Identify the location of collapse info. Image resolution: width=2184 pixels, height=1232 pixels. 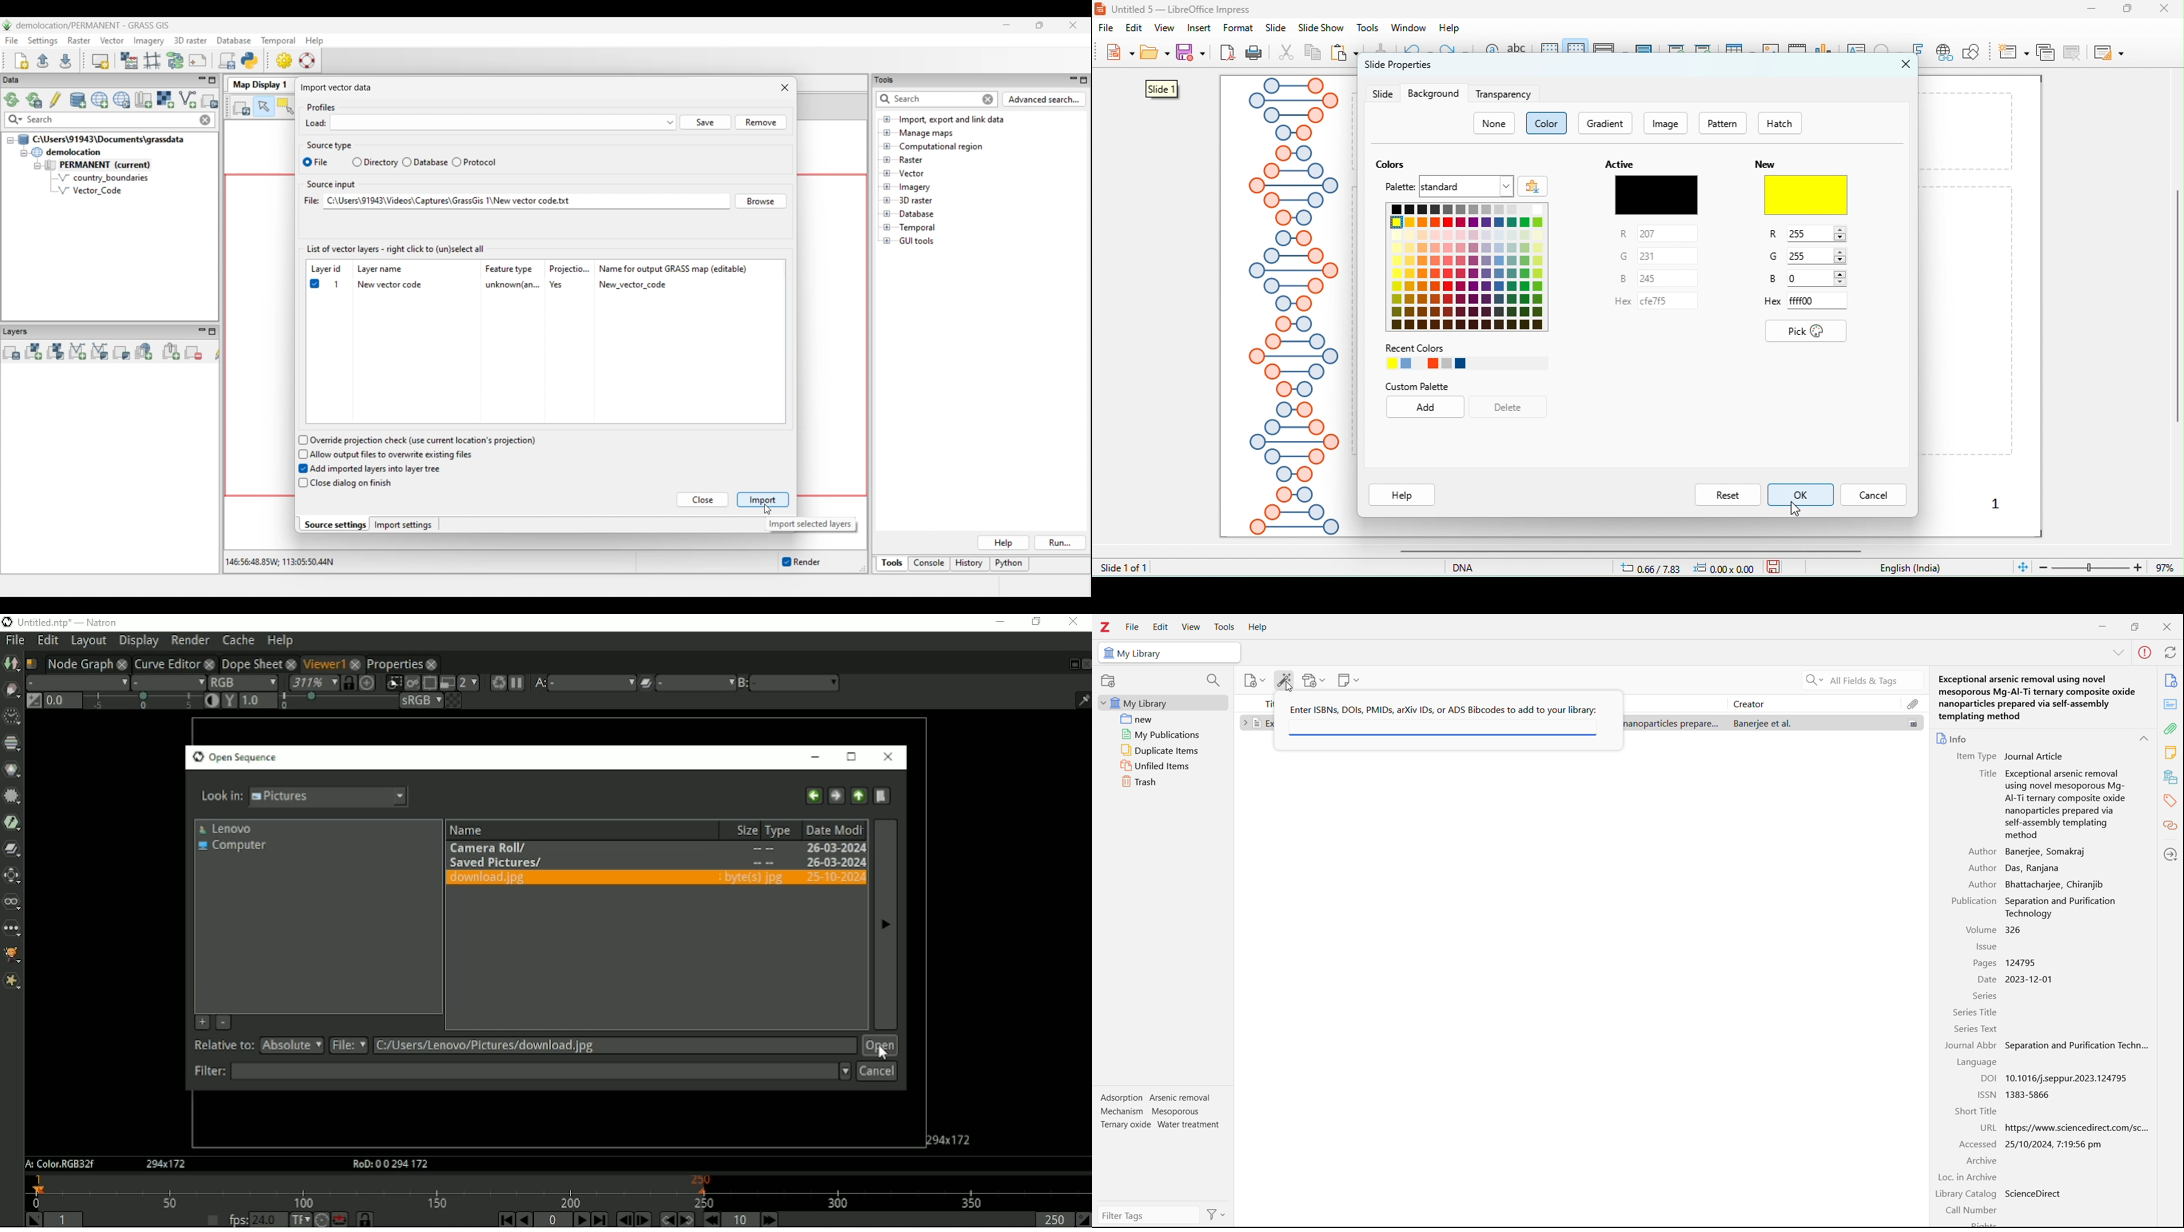
(2144, 739).